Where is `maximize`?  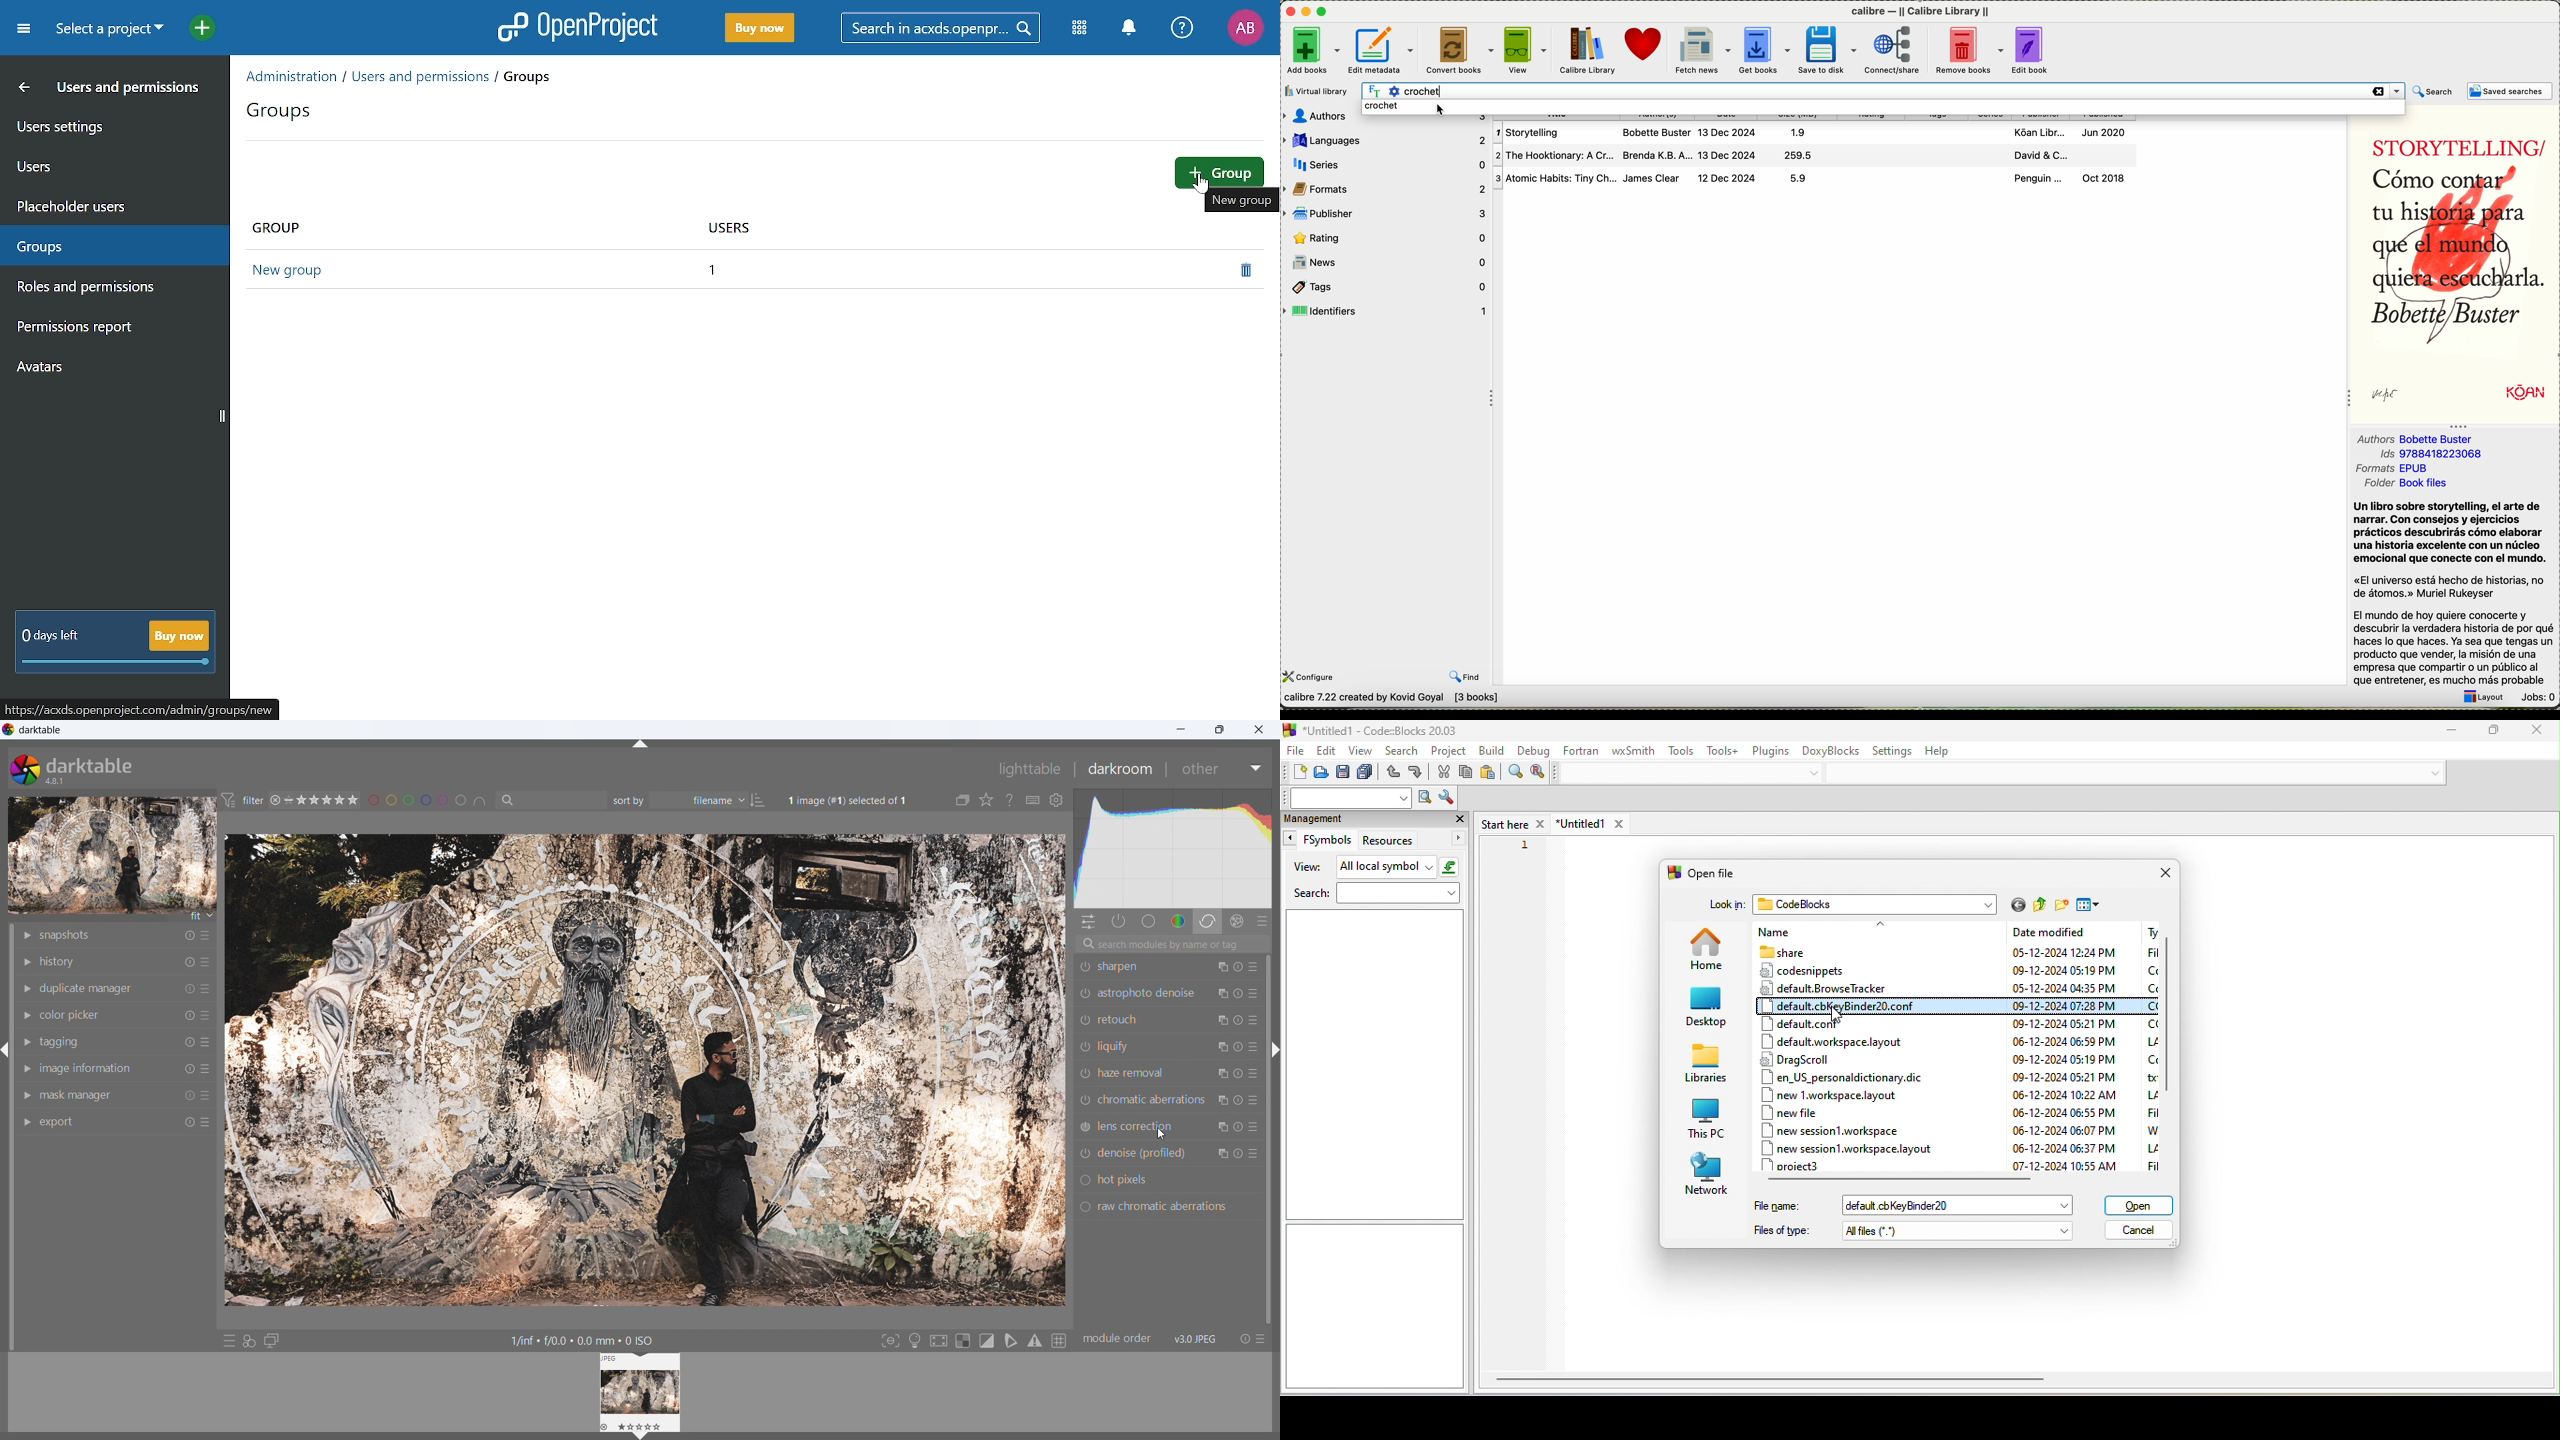 maximize is located at coordinates (1219, 730).